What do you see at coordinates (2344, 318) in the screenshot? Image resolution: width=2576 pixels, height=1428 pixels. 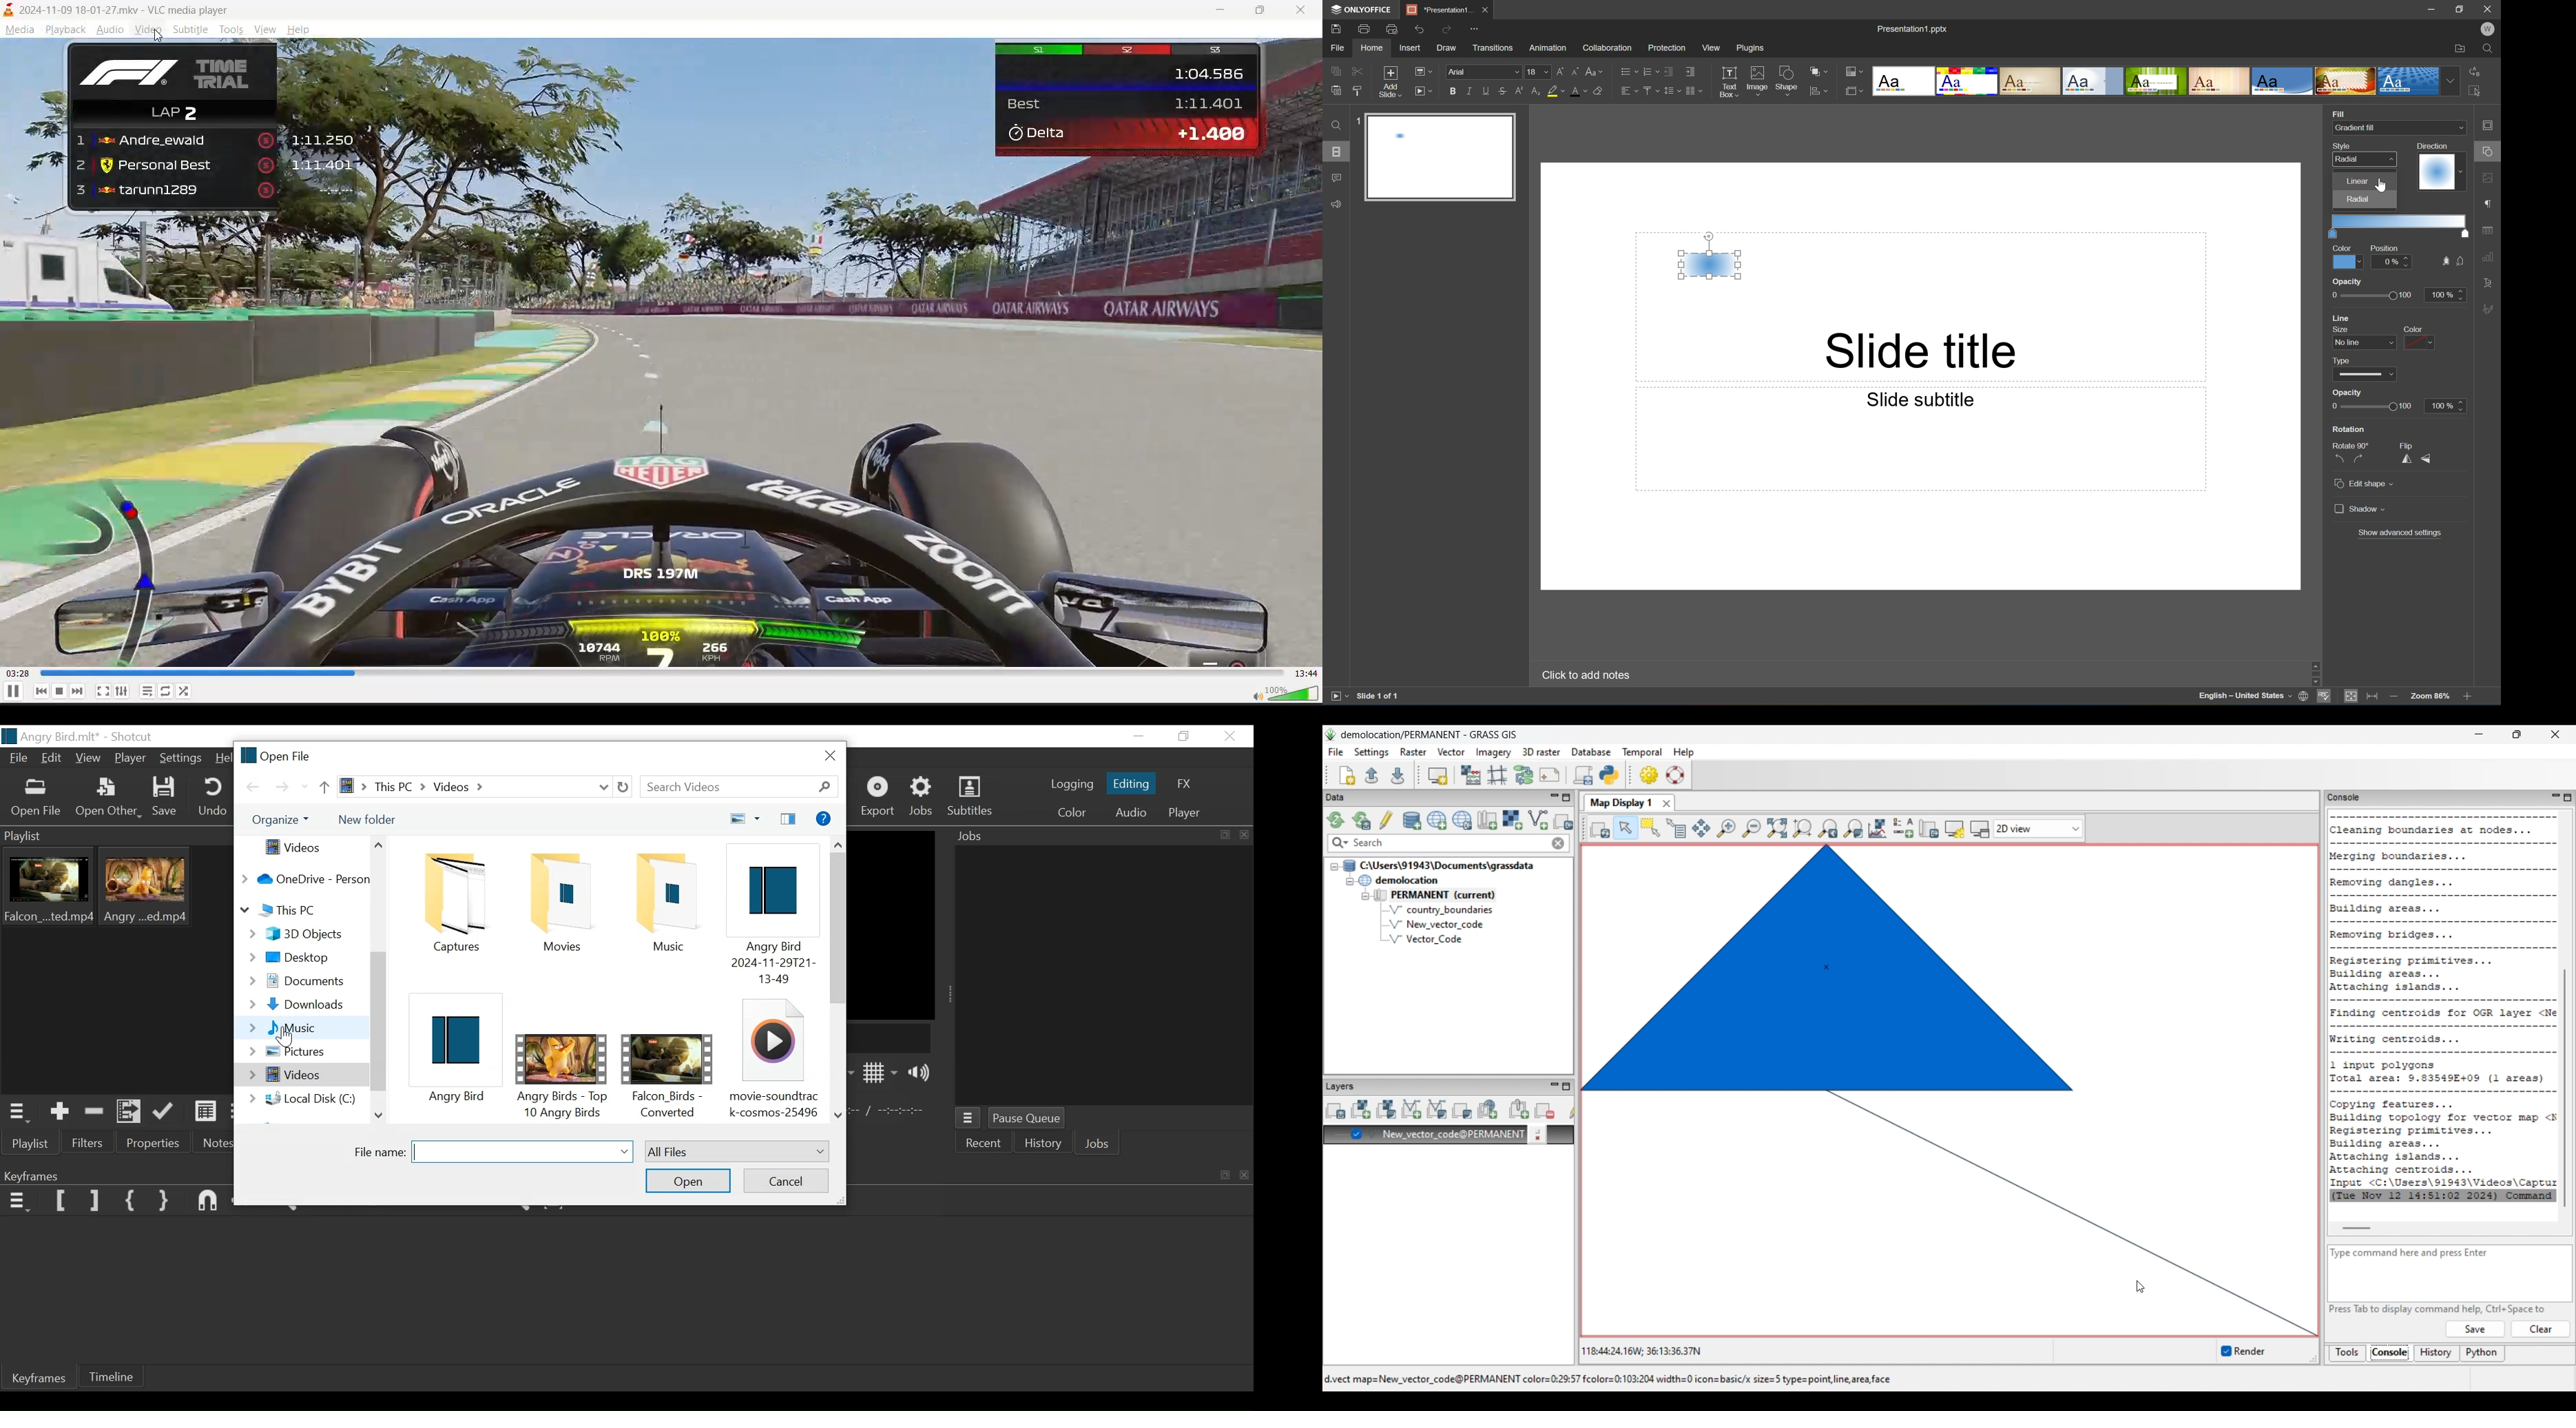 I see `line` at bounding box center [2344, 318].